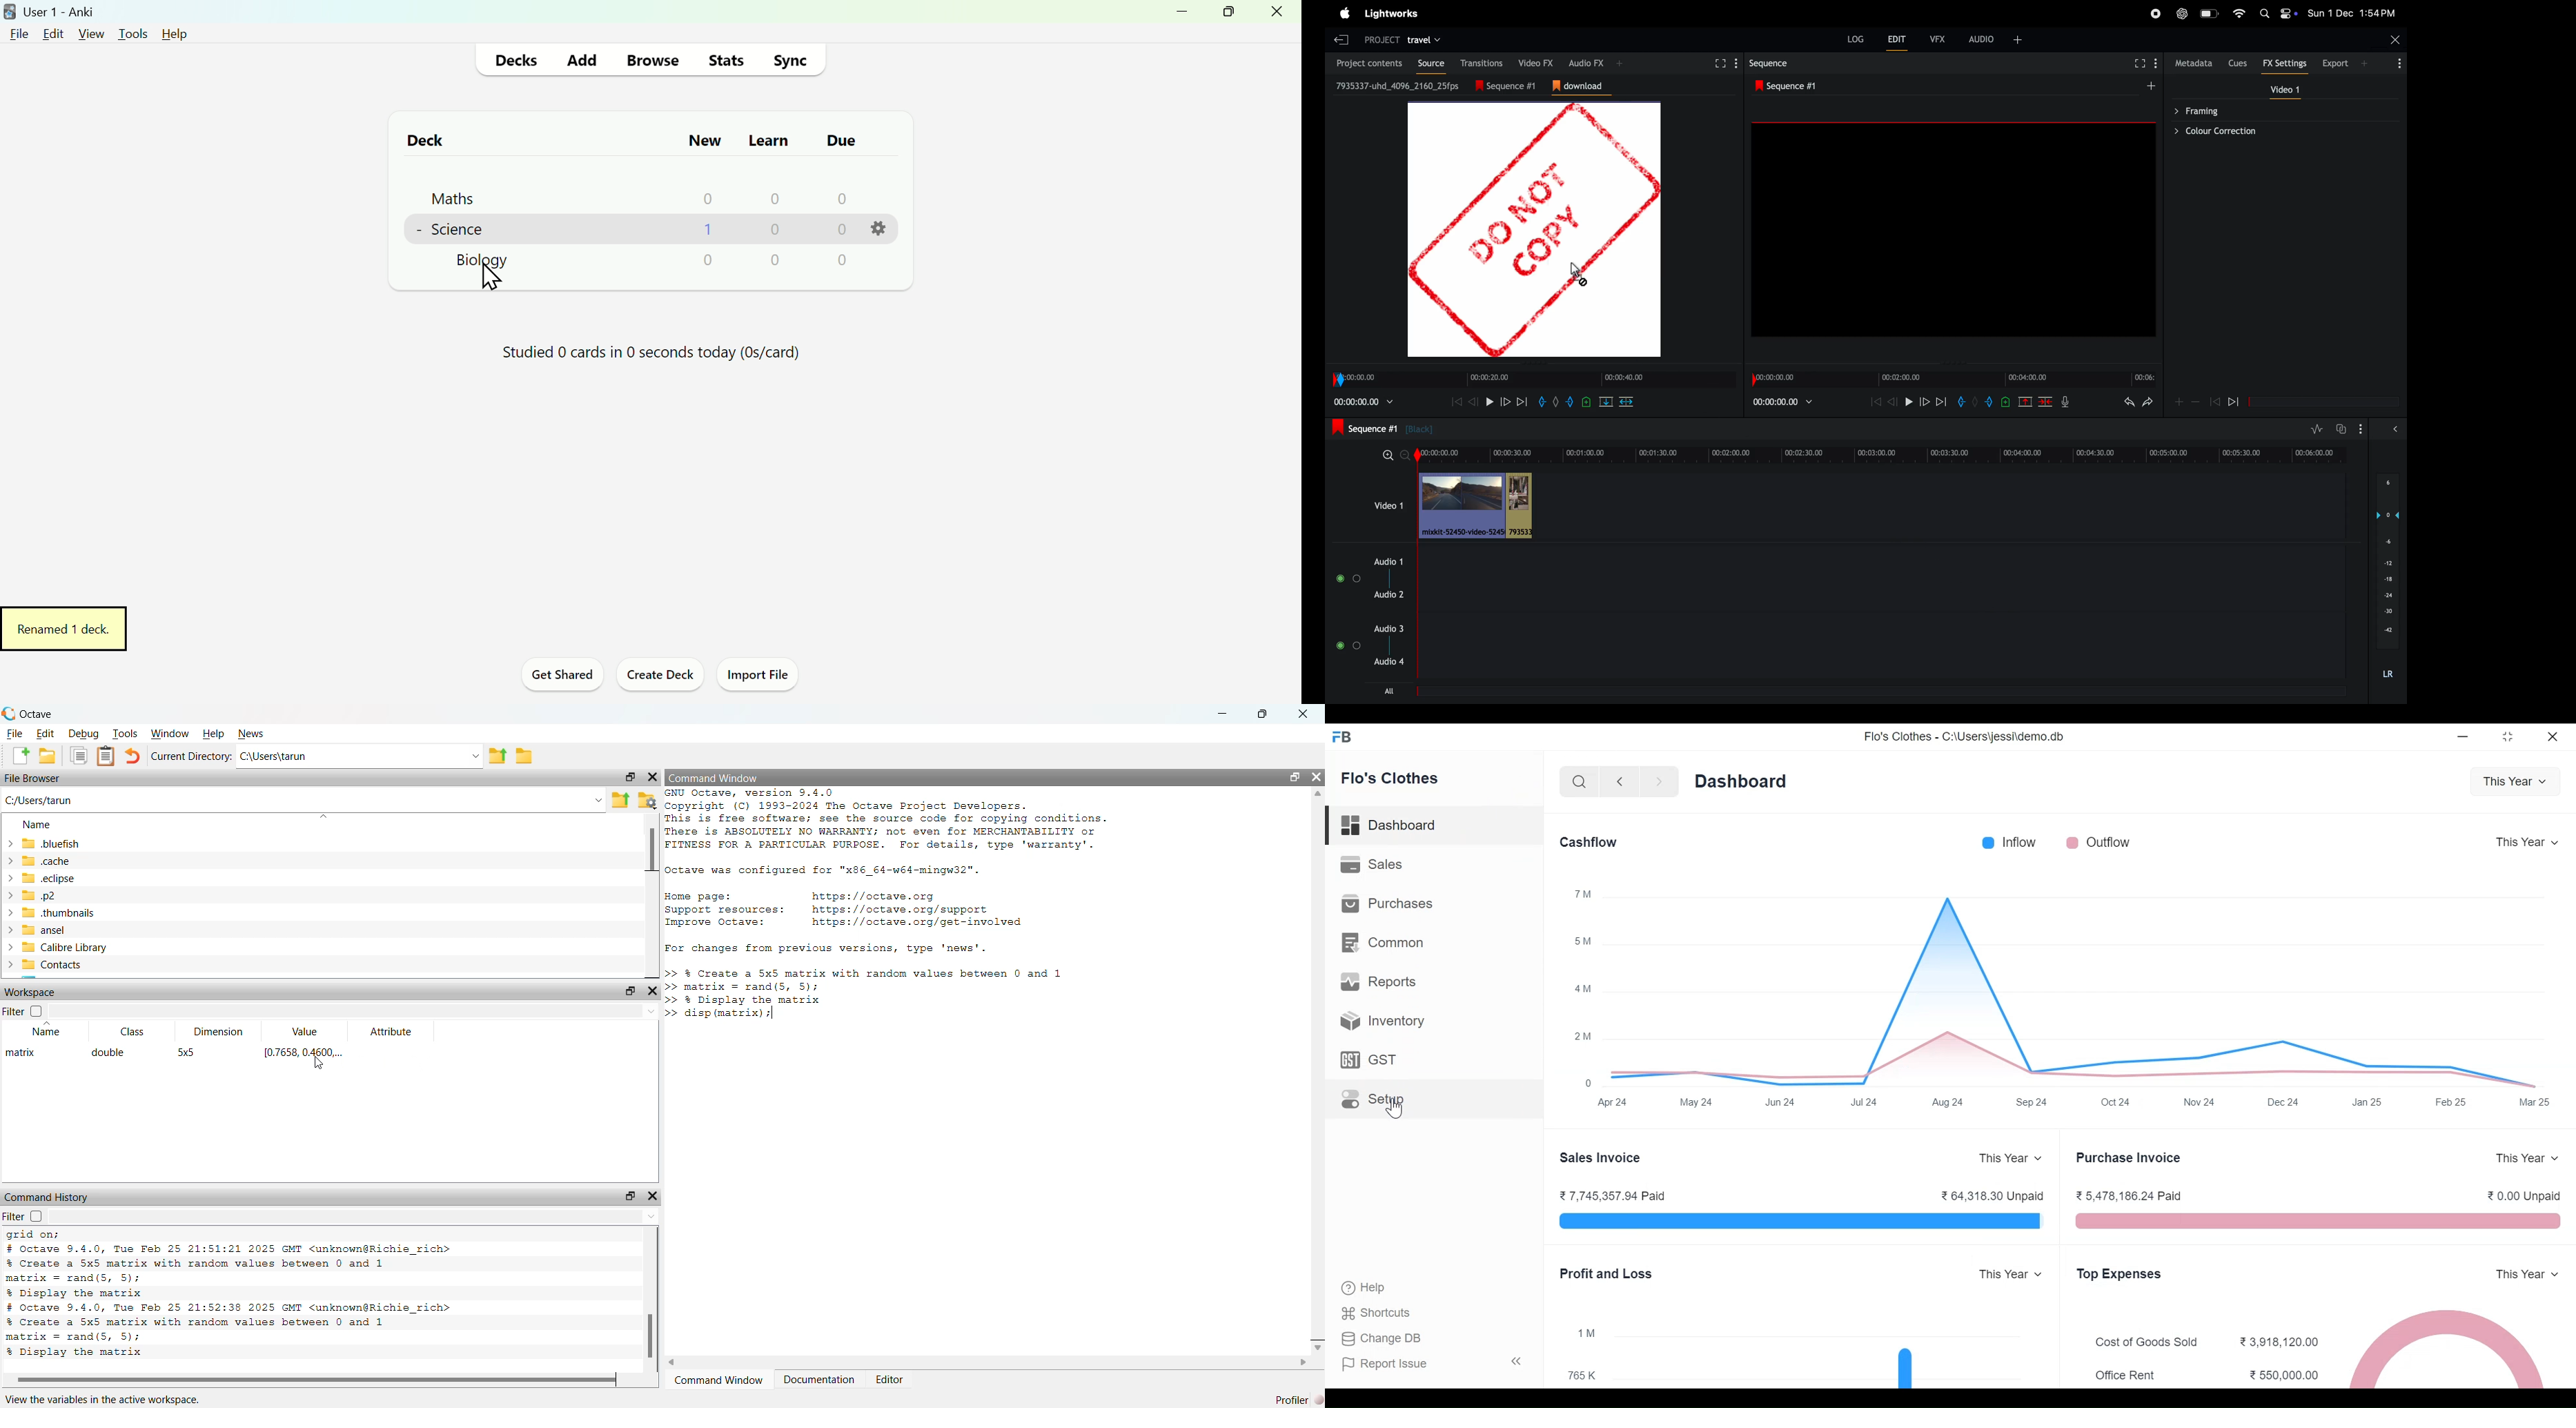  Describe the element at coordinates (2337, 63) in the screenshot. I see `export` at that location.